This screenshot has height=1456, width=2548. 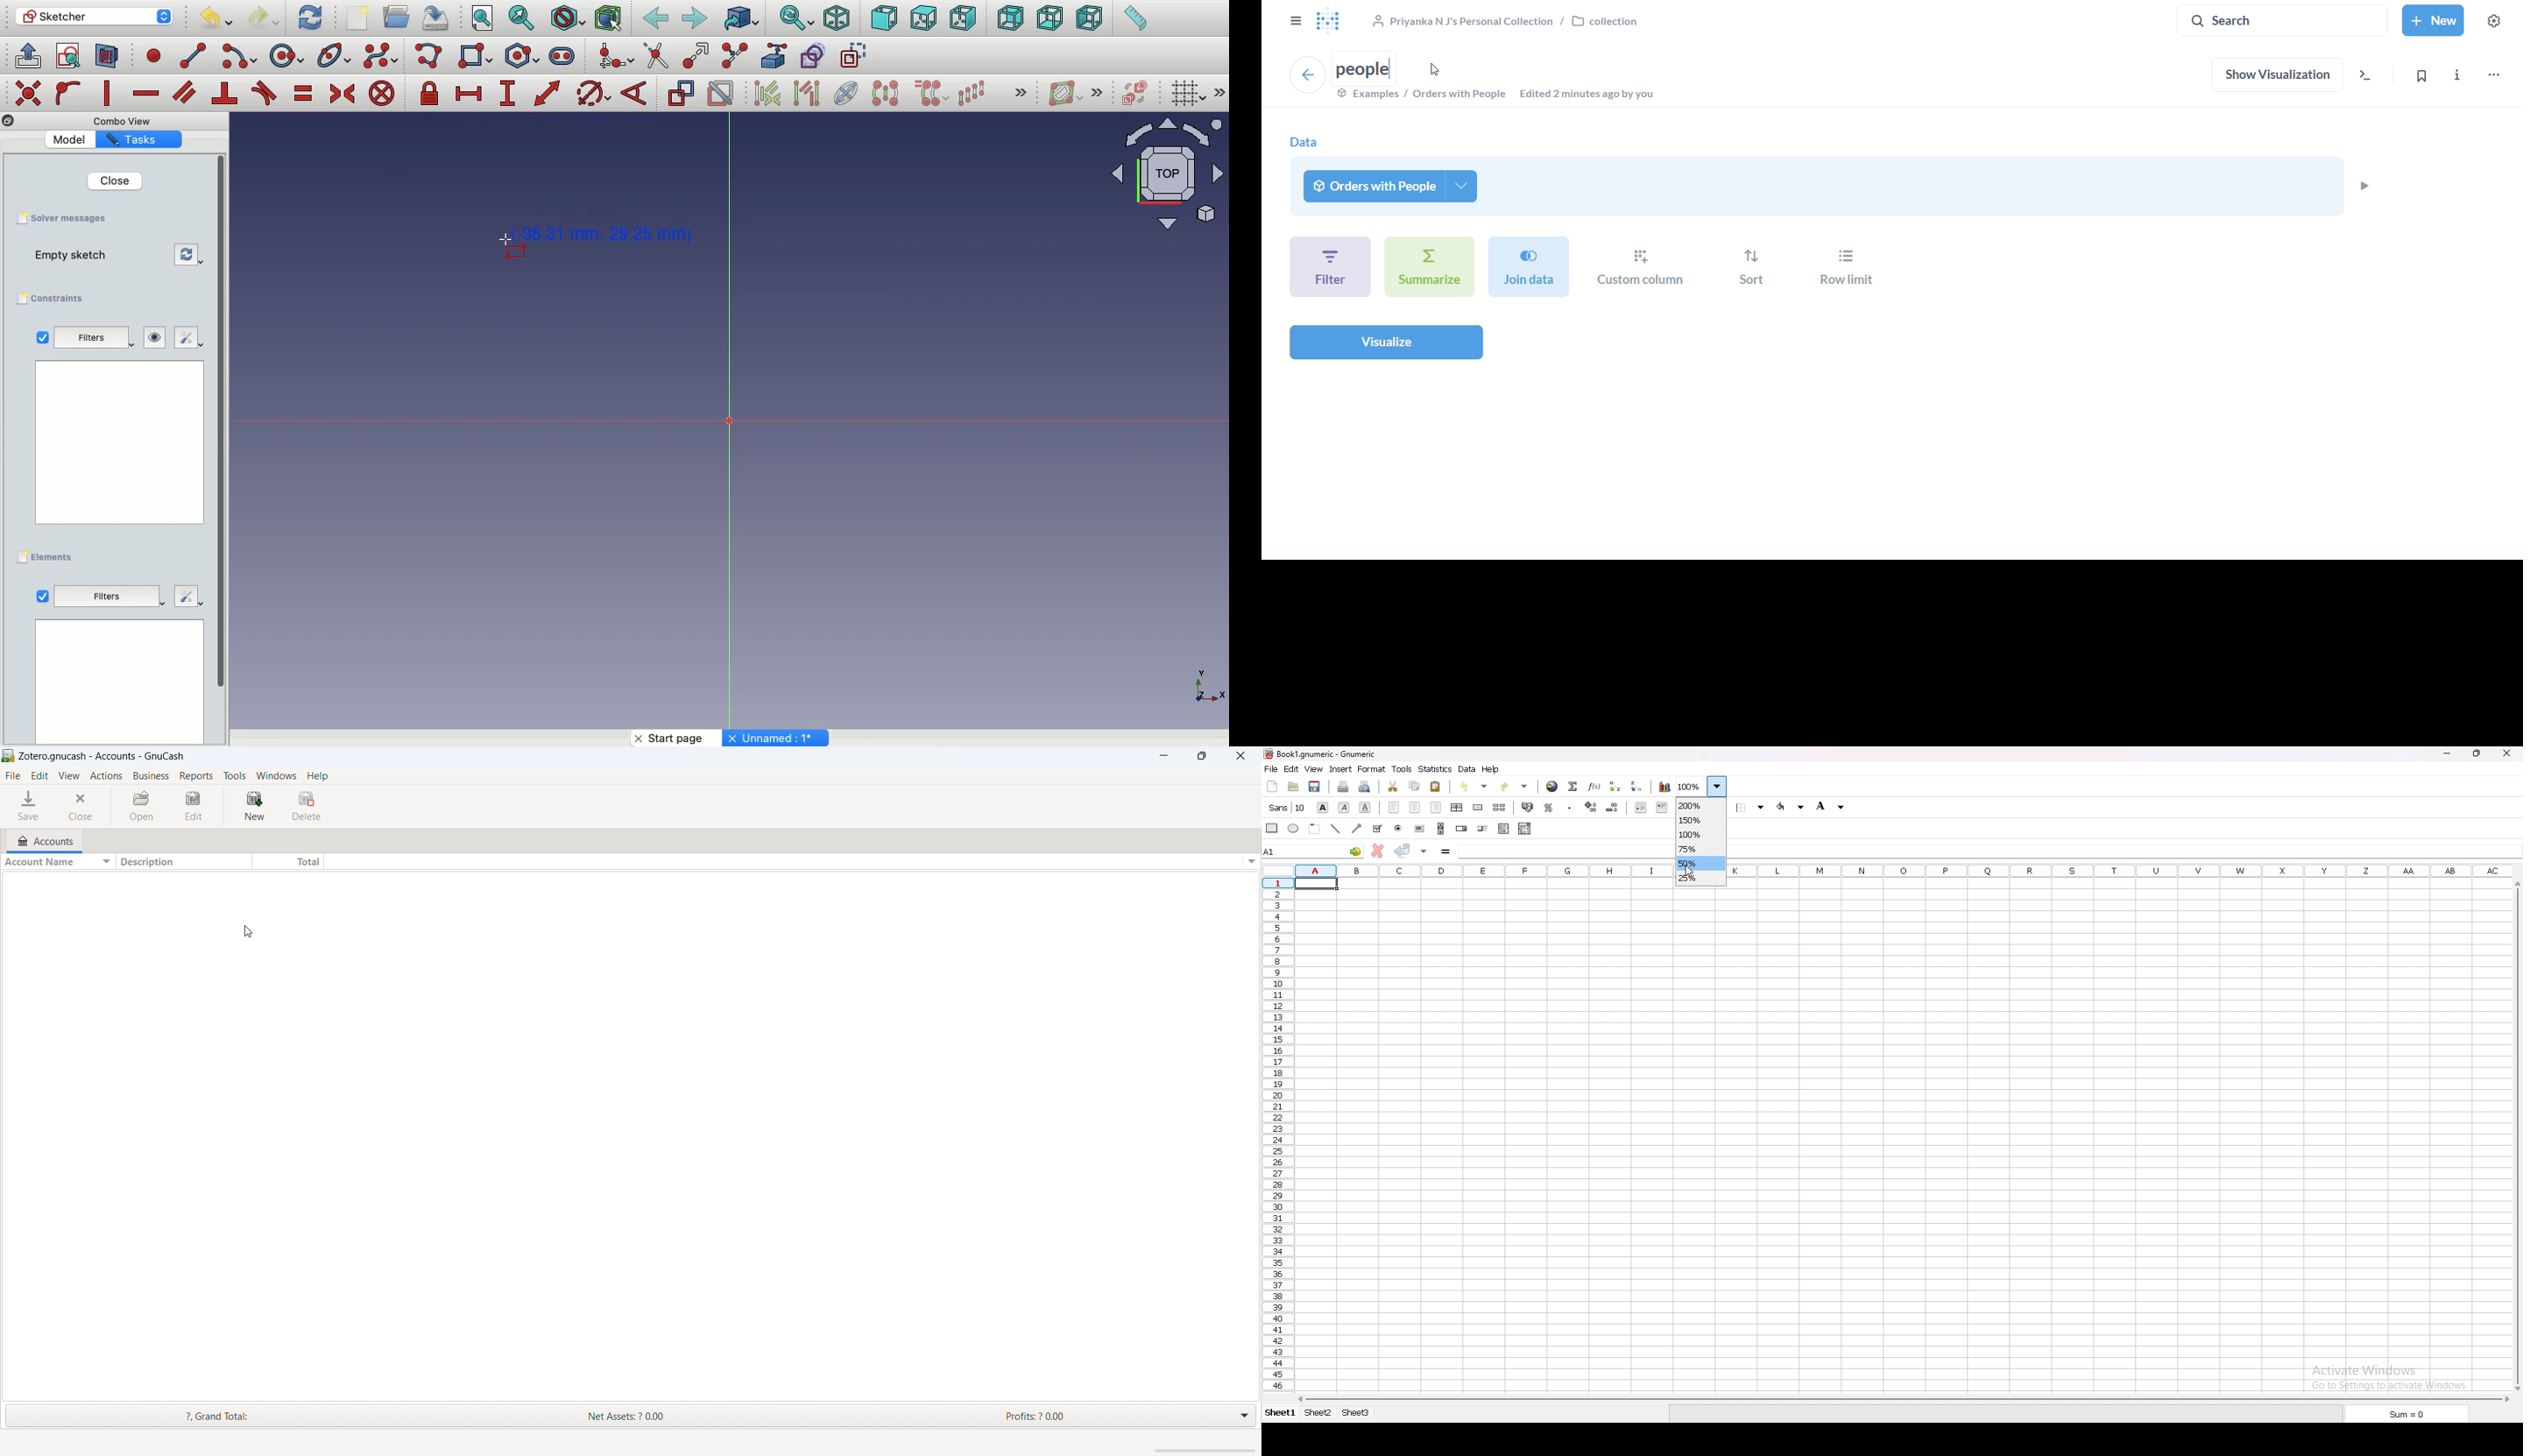 I want to click on increase decimals, so click(x=1591, y=806).